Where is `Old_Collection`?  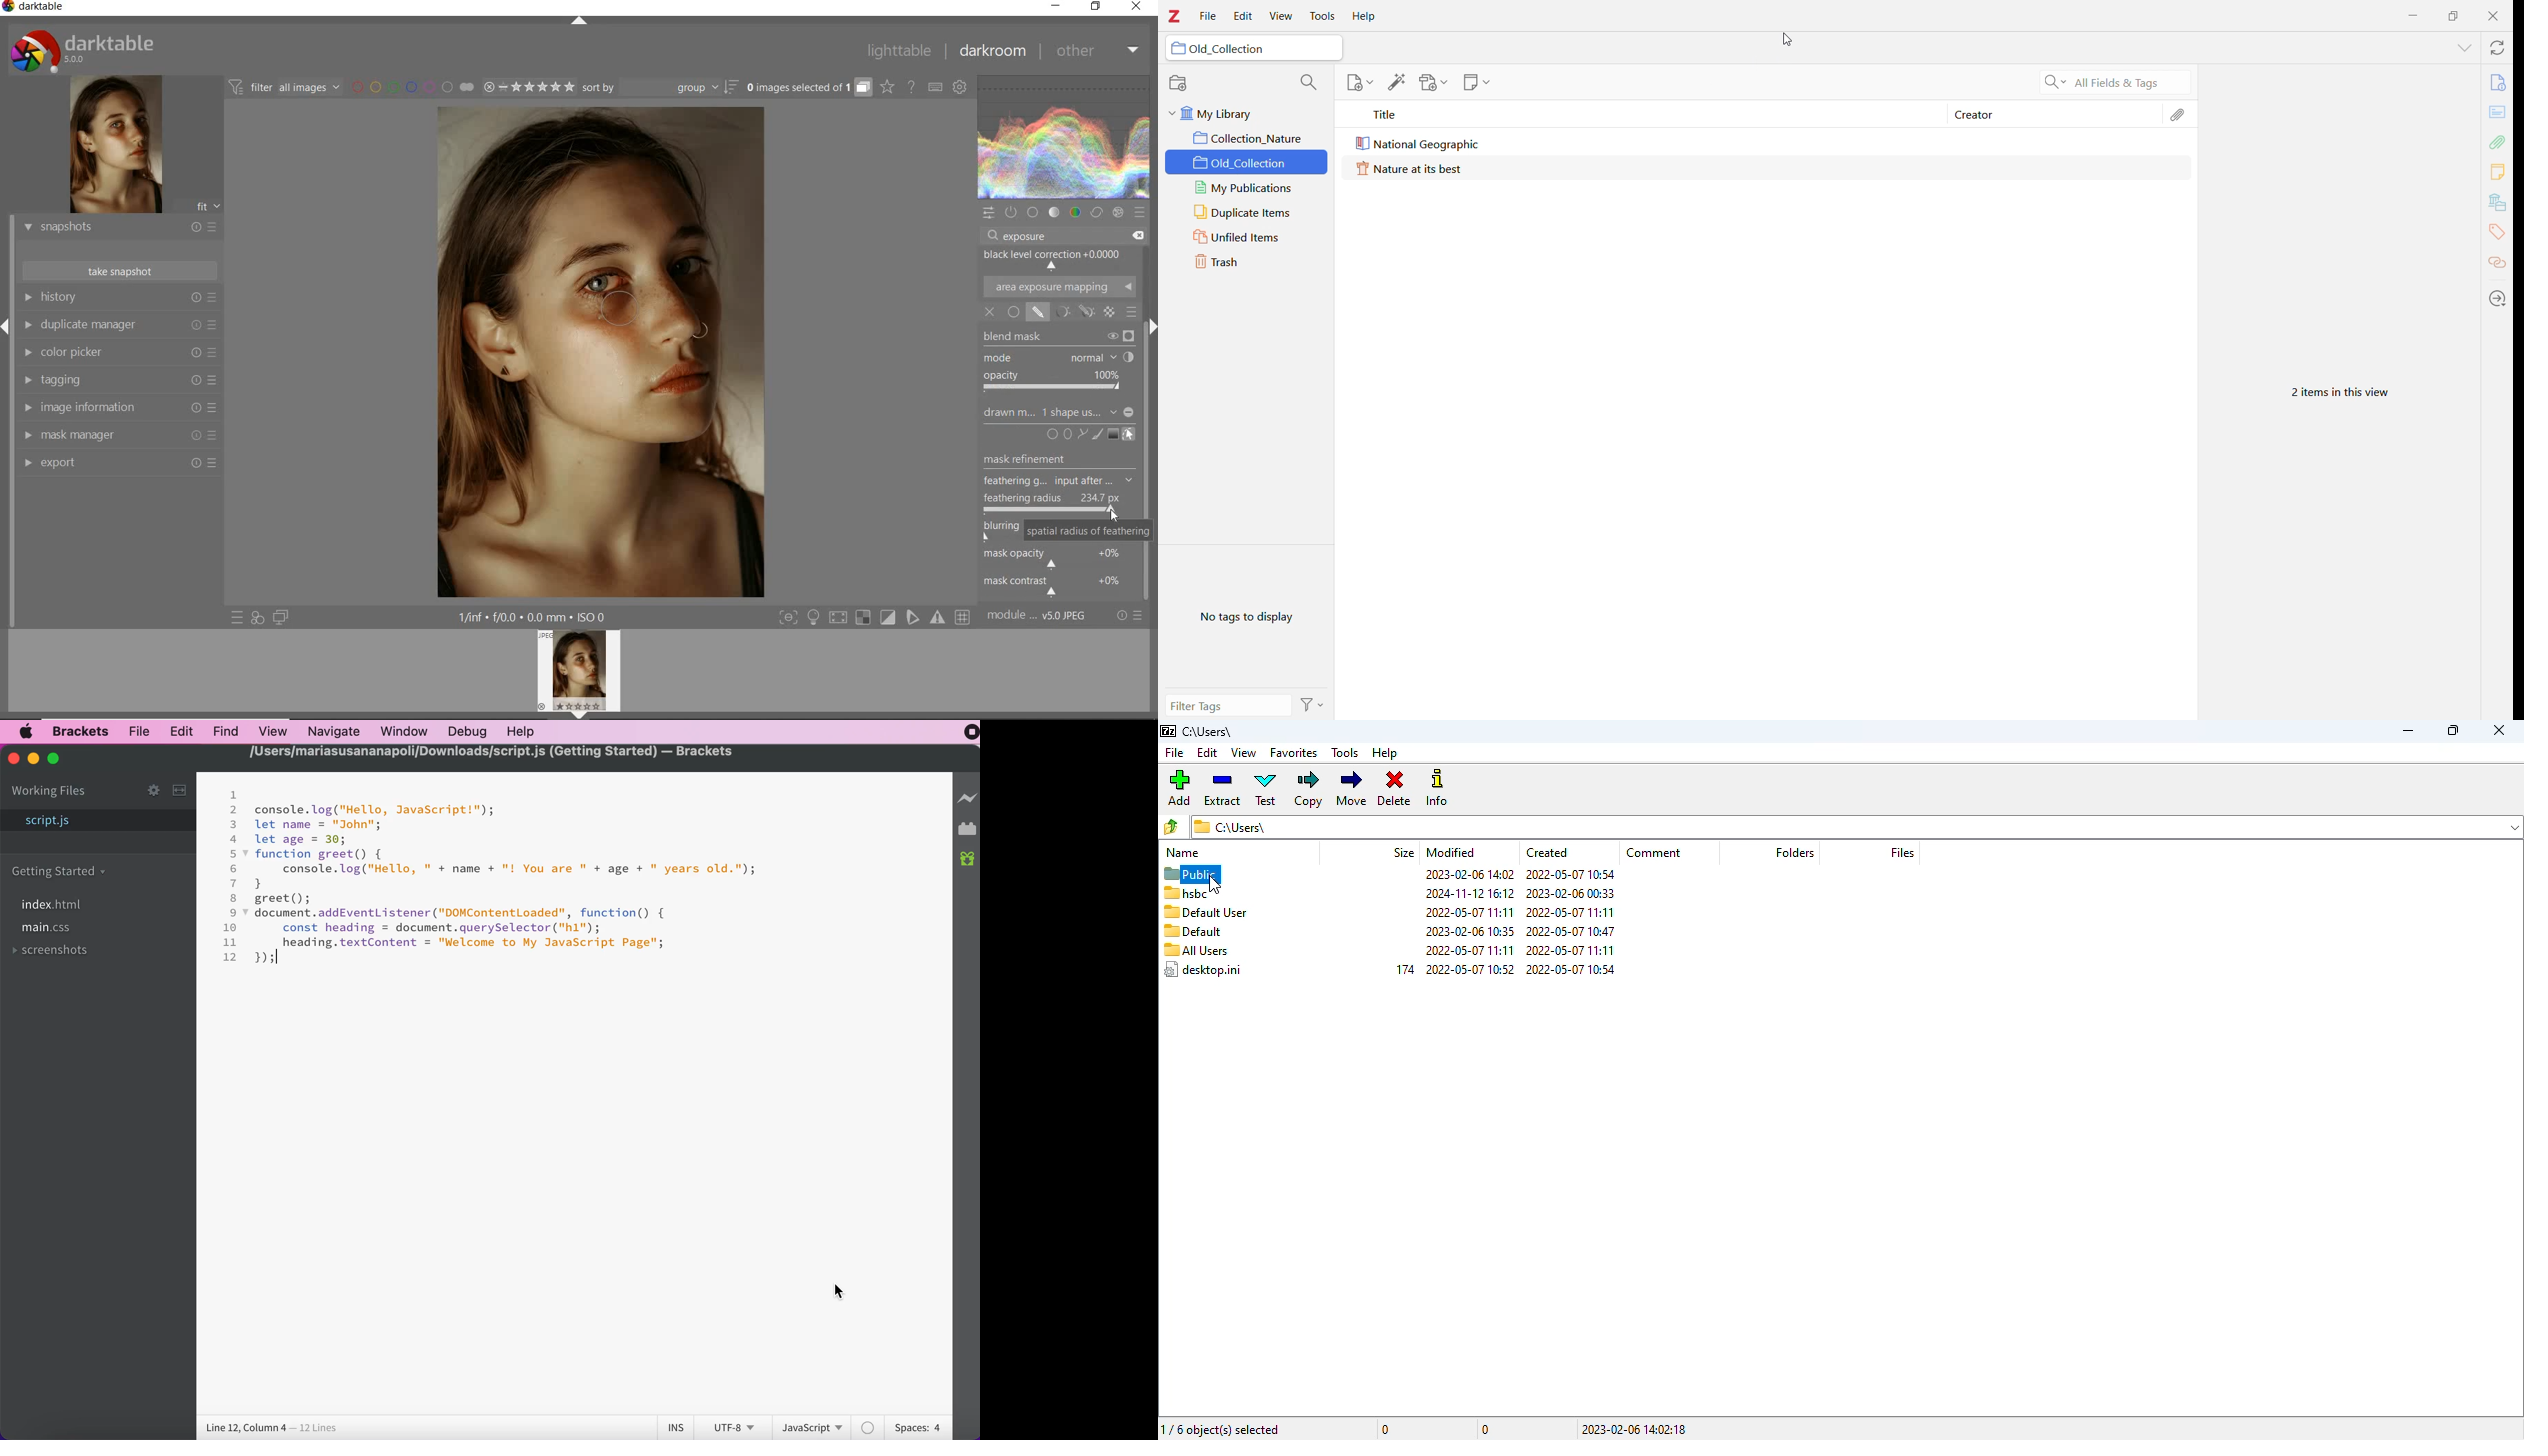 Old_Collection is located at coordinates (1238, 49).